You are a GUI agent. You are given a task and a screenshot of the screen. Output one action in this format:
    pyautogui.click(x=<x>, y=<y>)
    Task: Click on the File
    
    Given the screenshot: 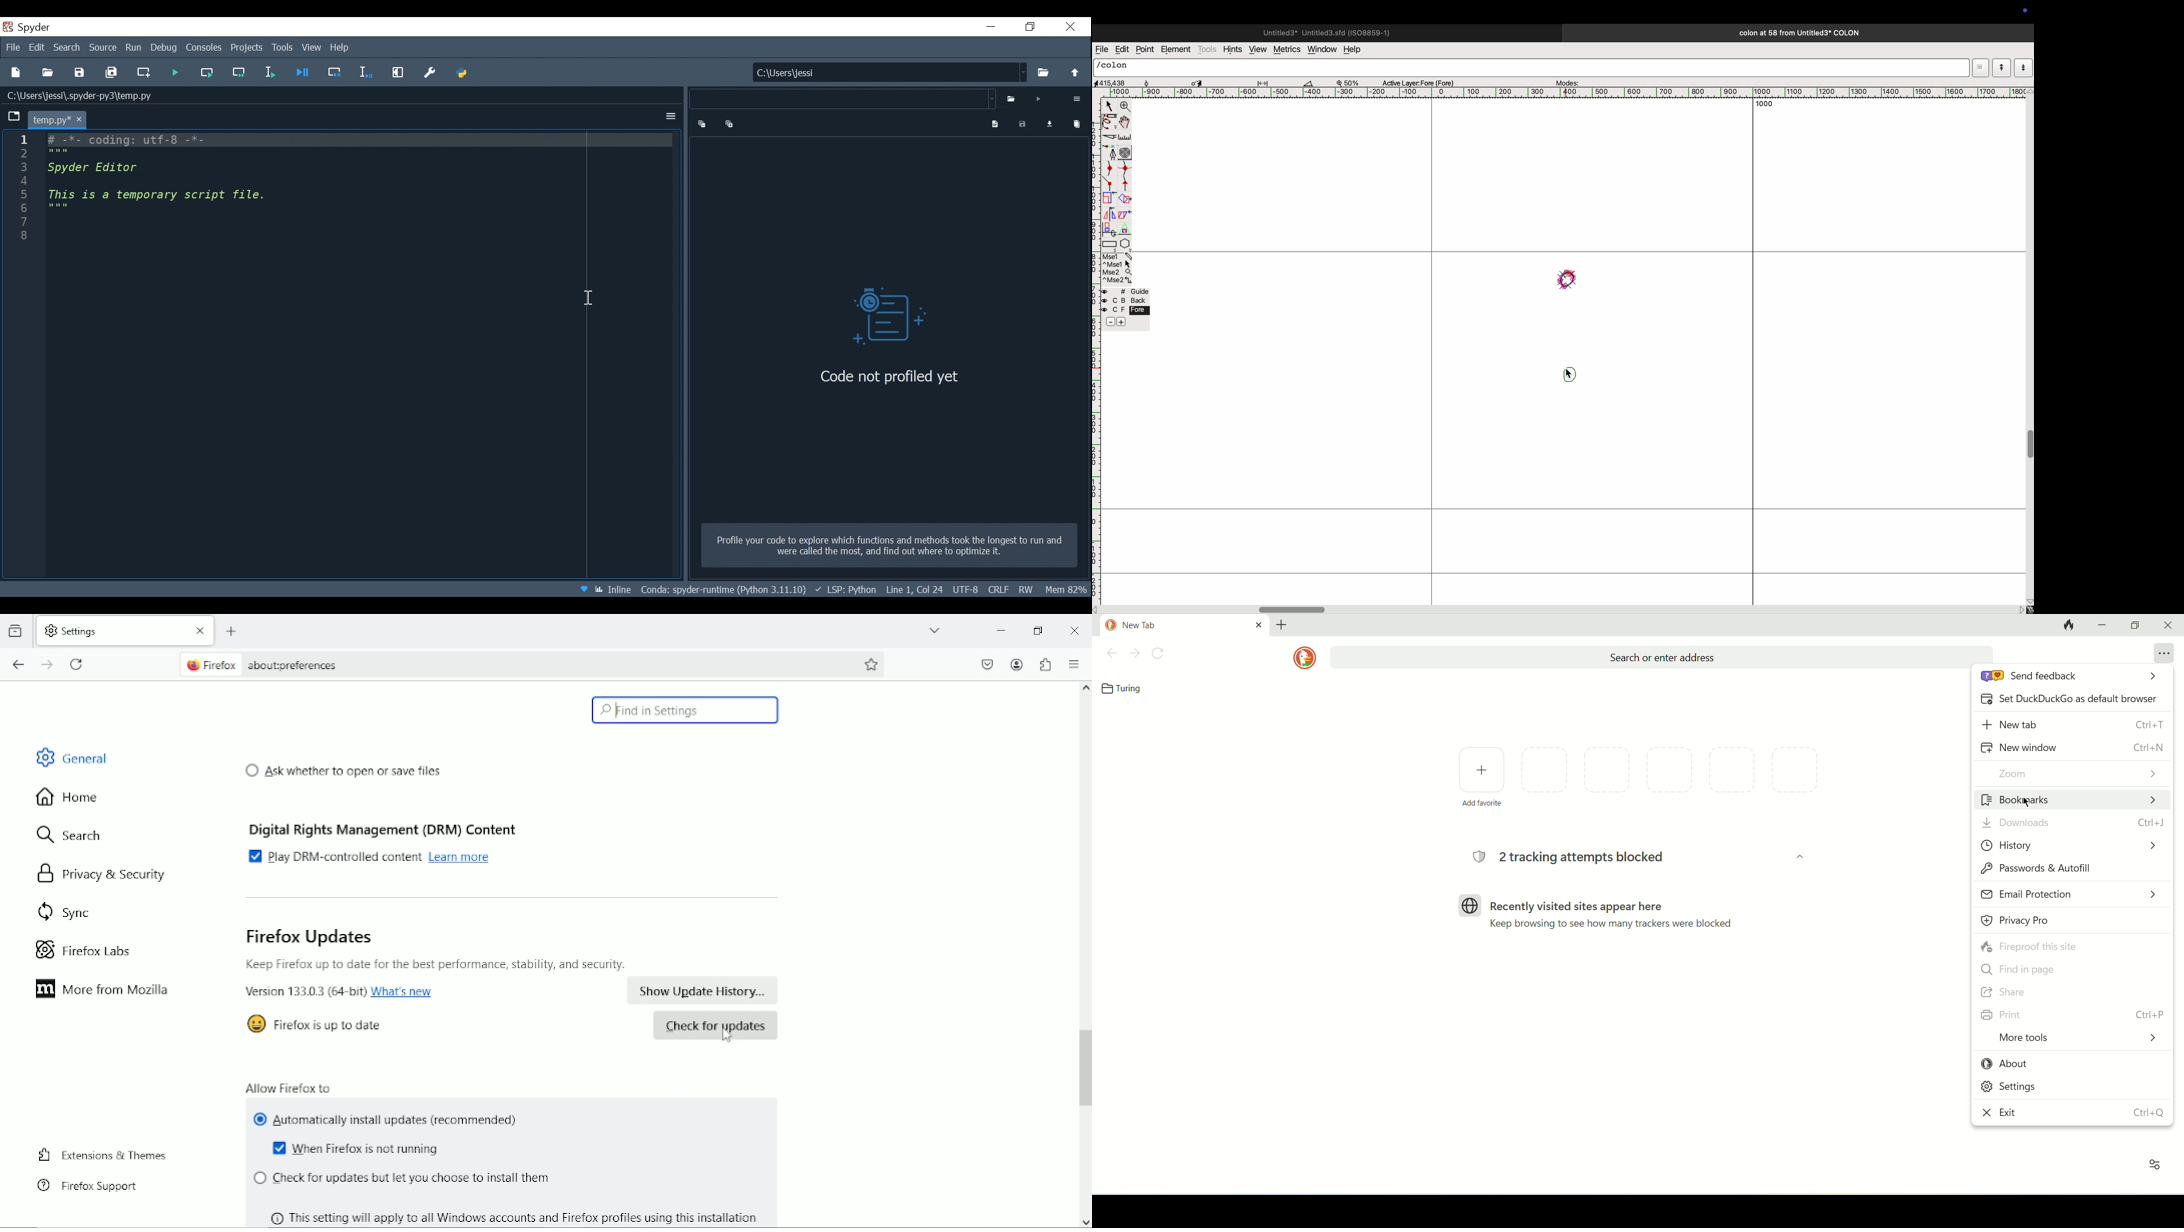 What is the action you would take?
    pyautogui.click(x=13, y=47)
    